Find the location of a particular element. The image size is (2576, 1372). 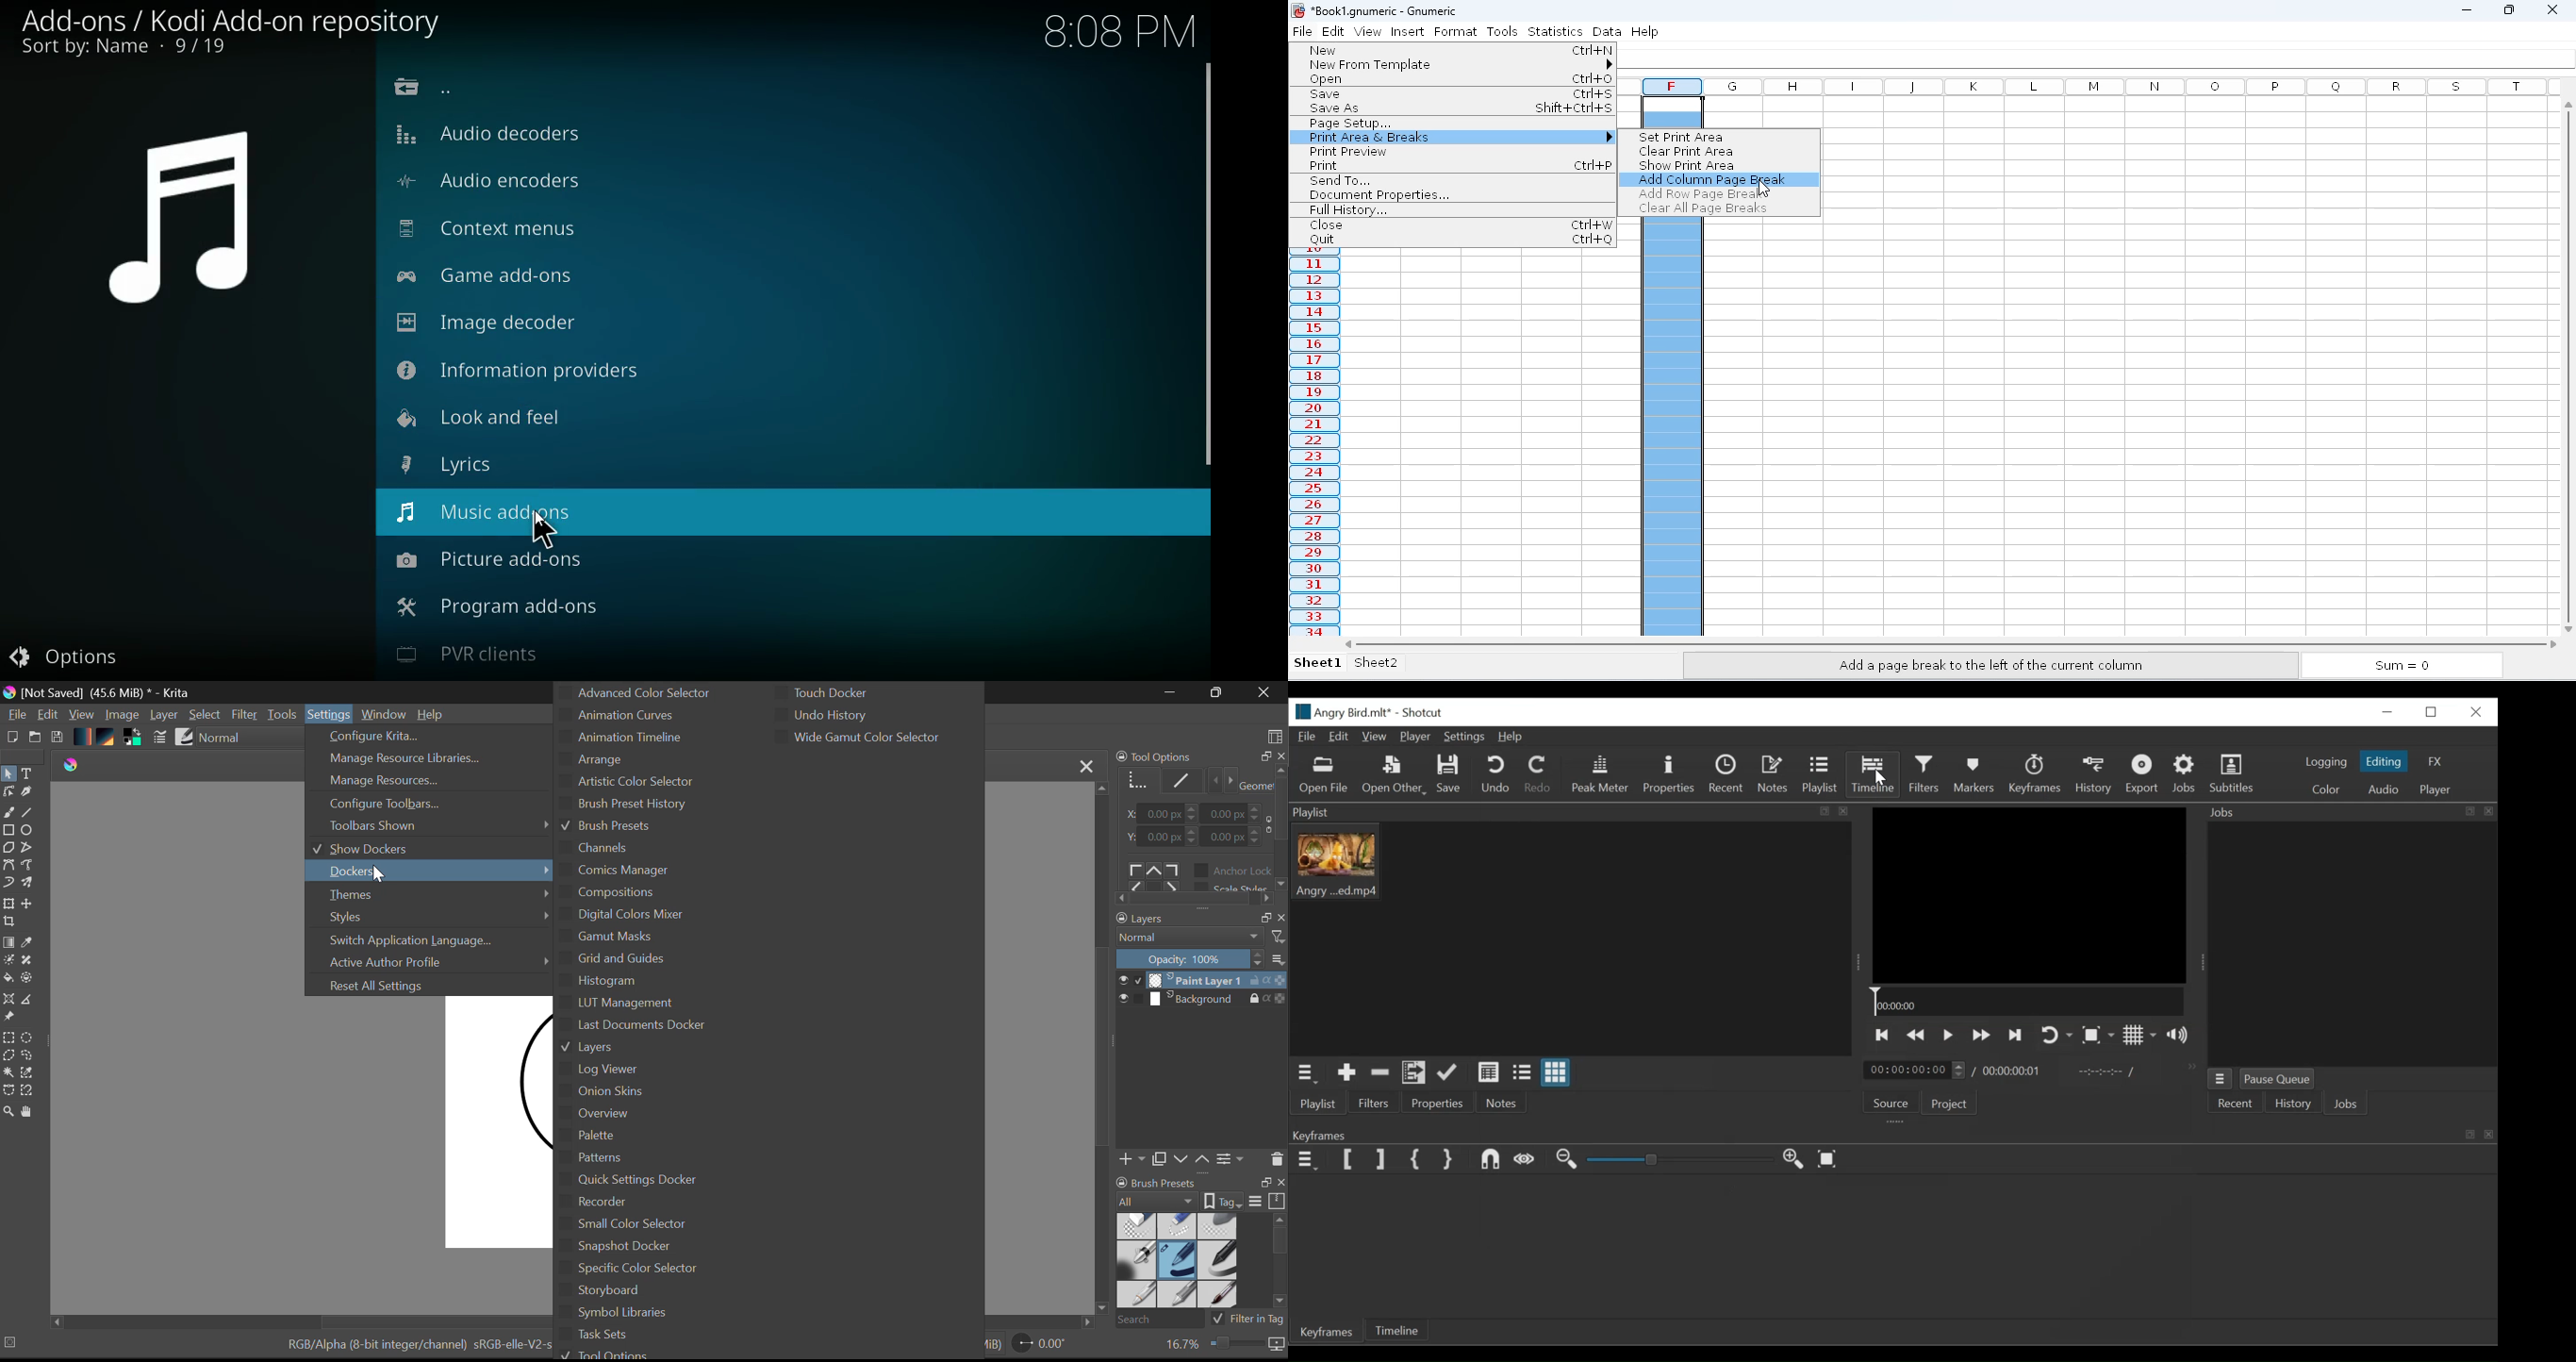

Polygon is located at coordinates (8, 849).